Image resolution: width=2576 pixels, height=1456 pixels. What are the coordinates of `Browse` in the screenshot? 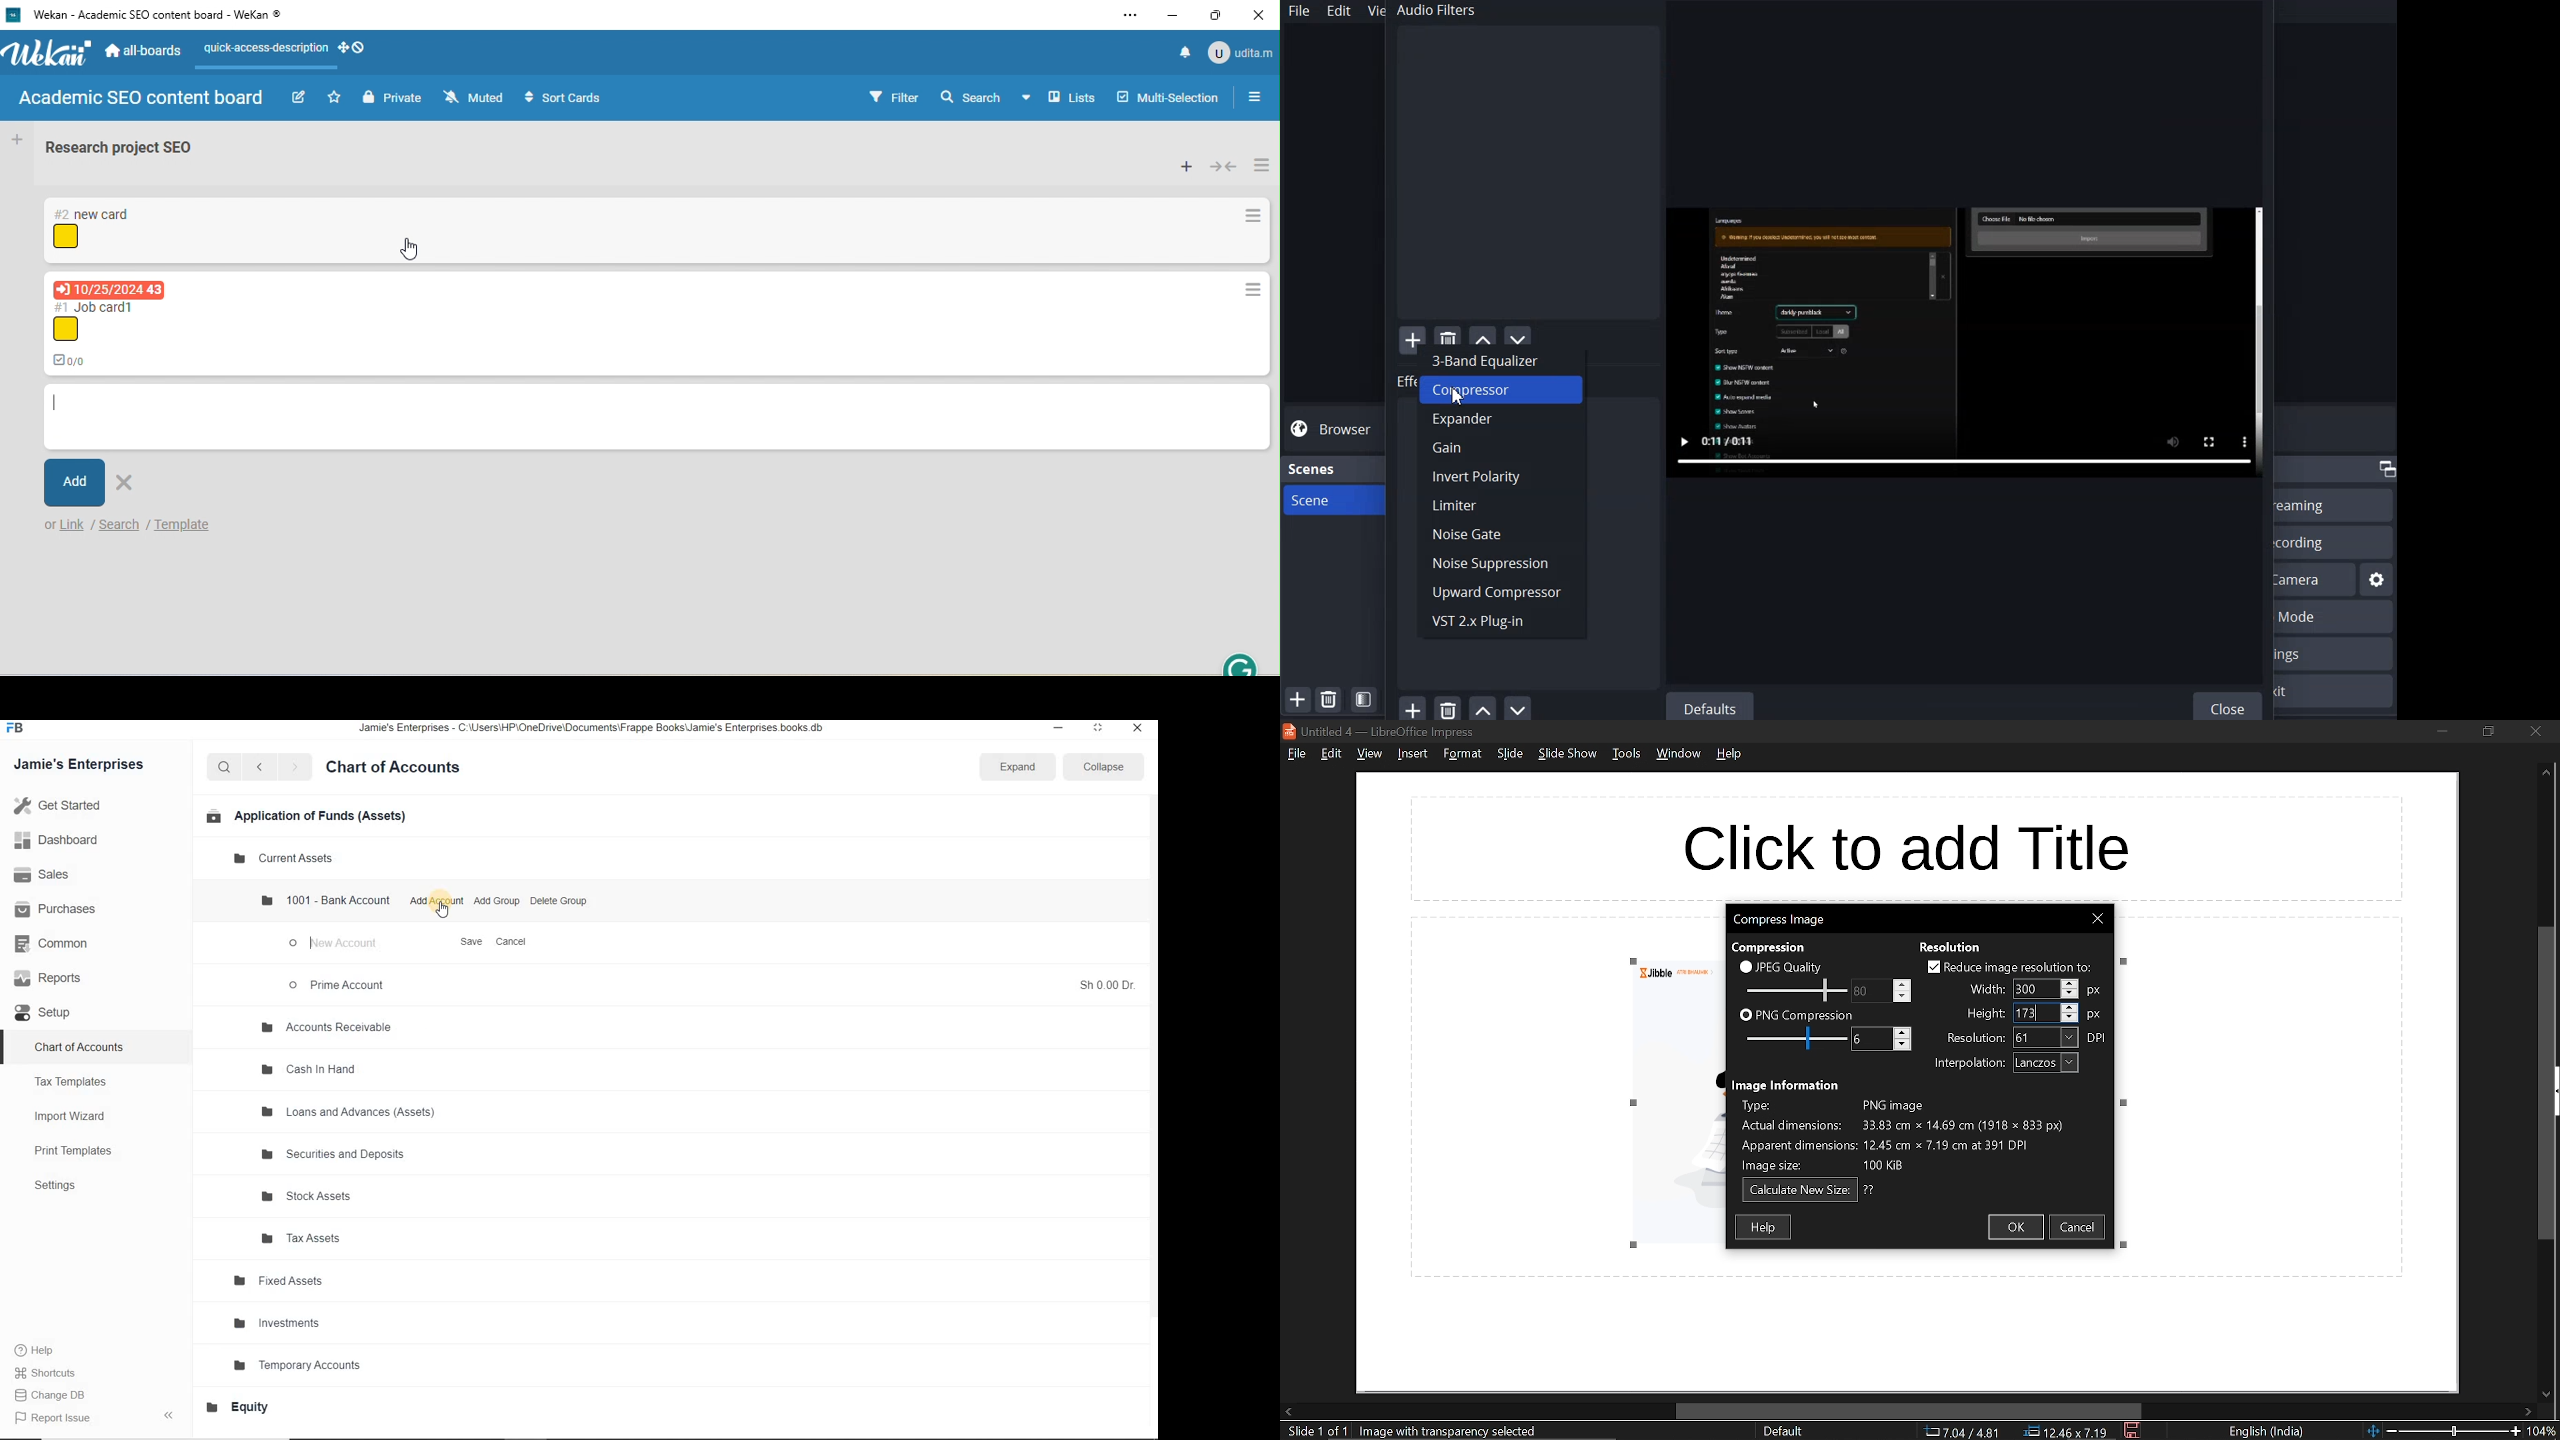 It's located at (1333, 429).